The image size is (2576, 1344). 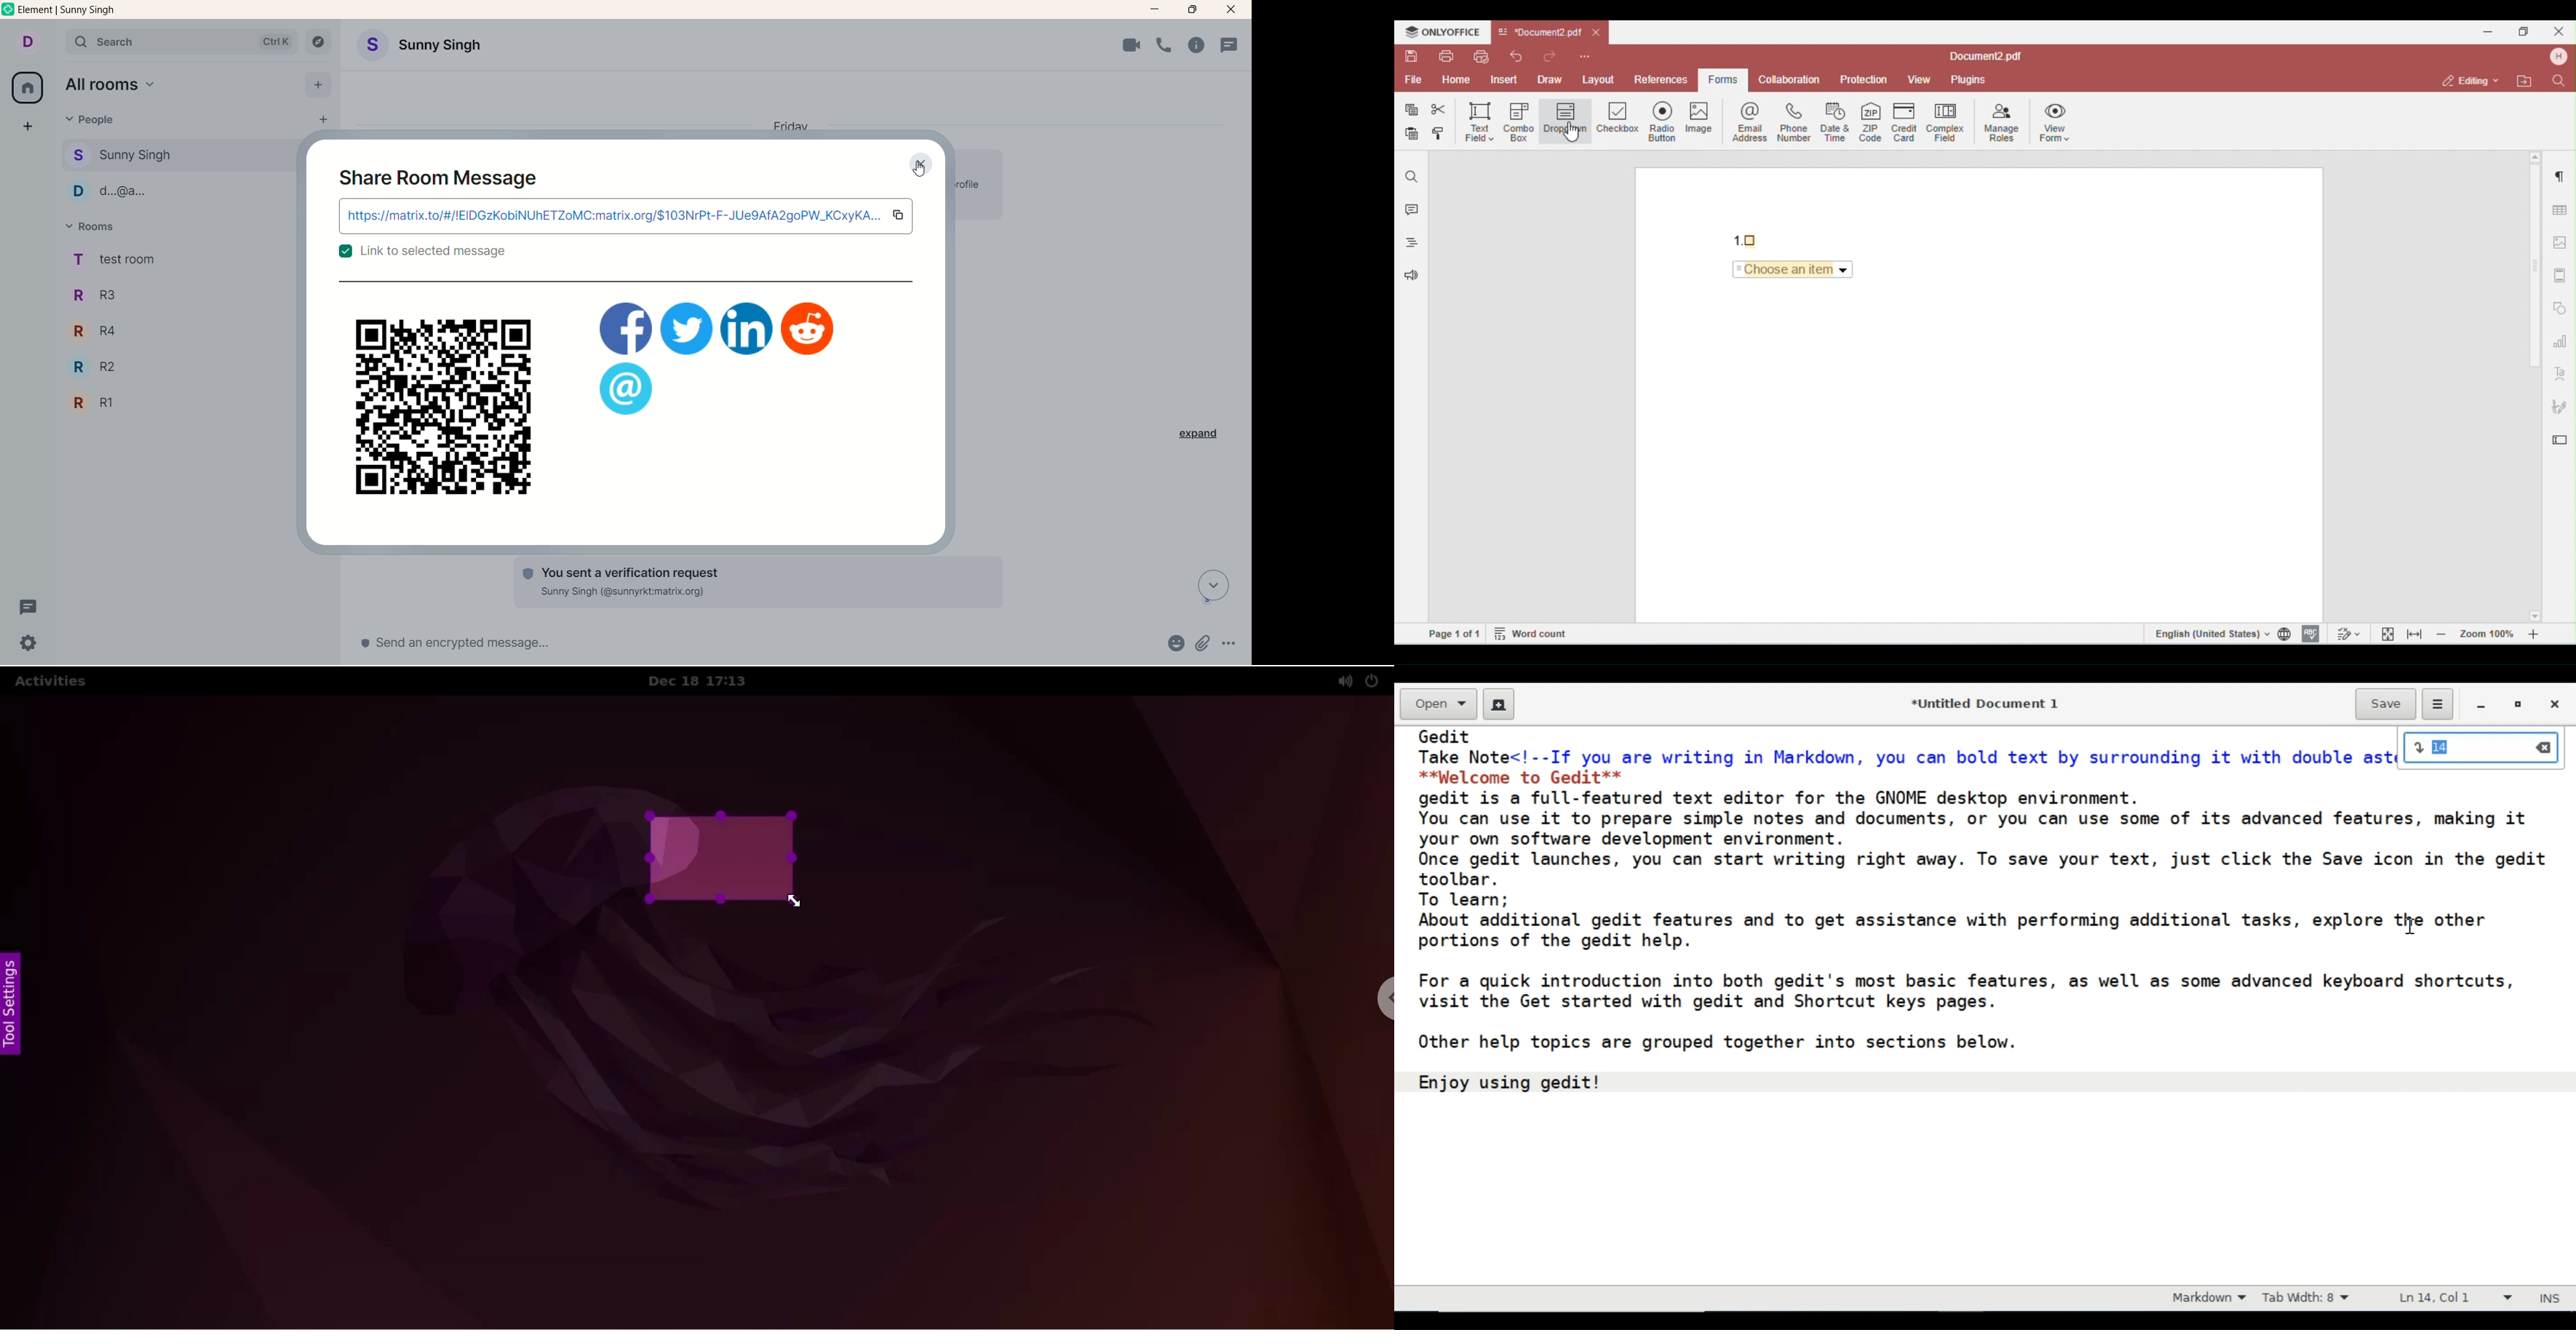 I want to click on Open, so click(x=1437, y=704).